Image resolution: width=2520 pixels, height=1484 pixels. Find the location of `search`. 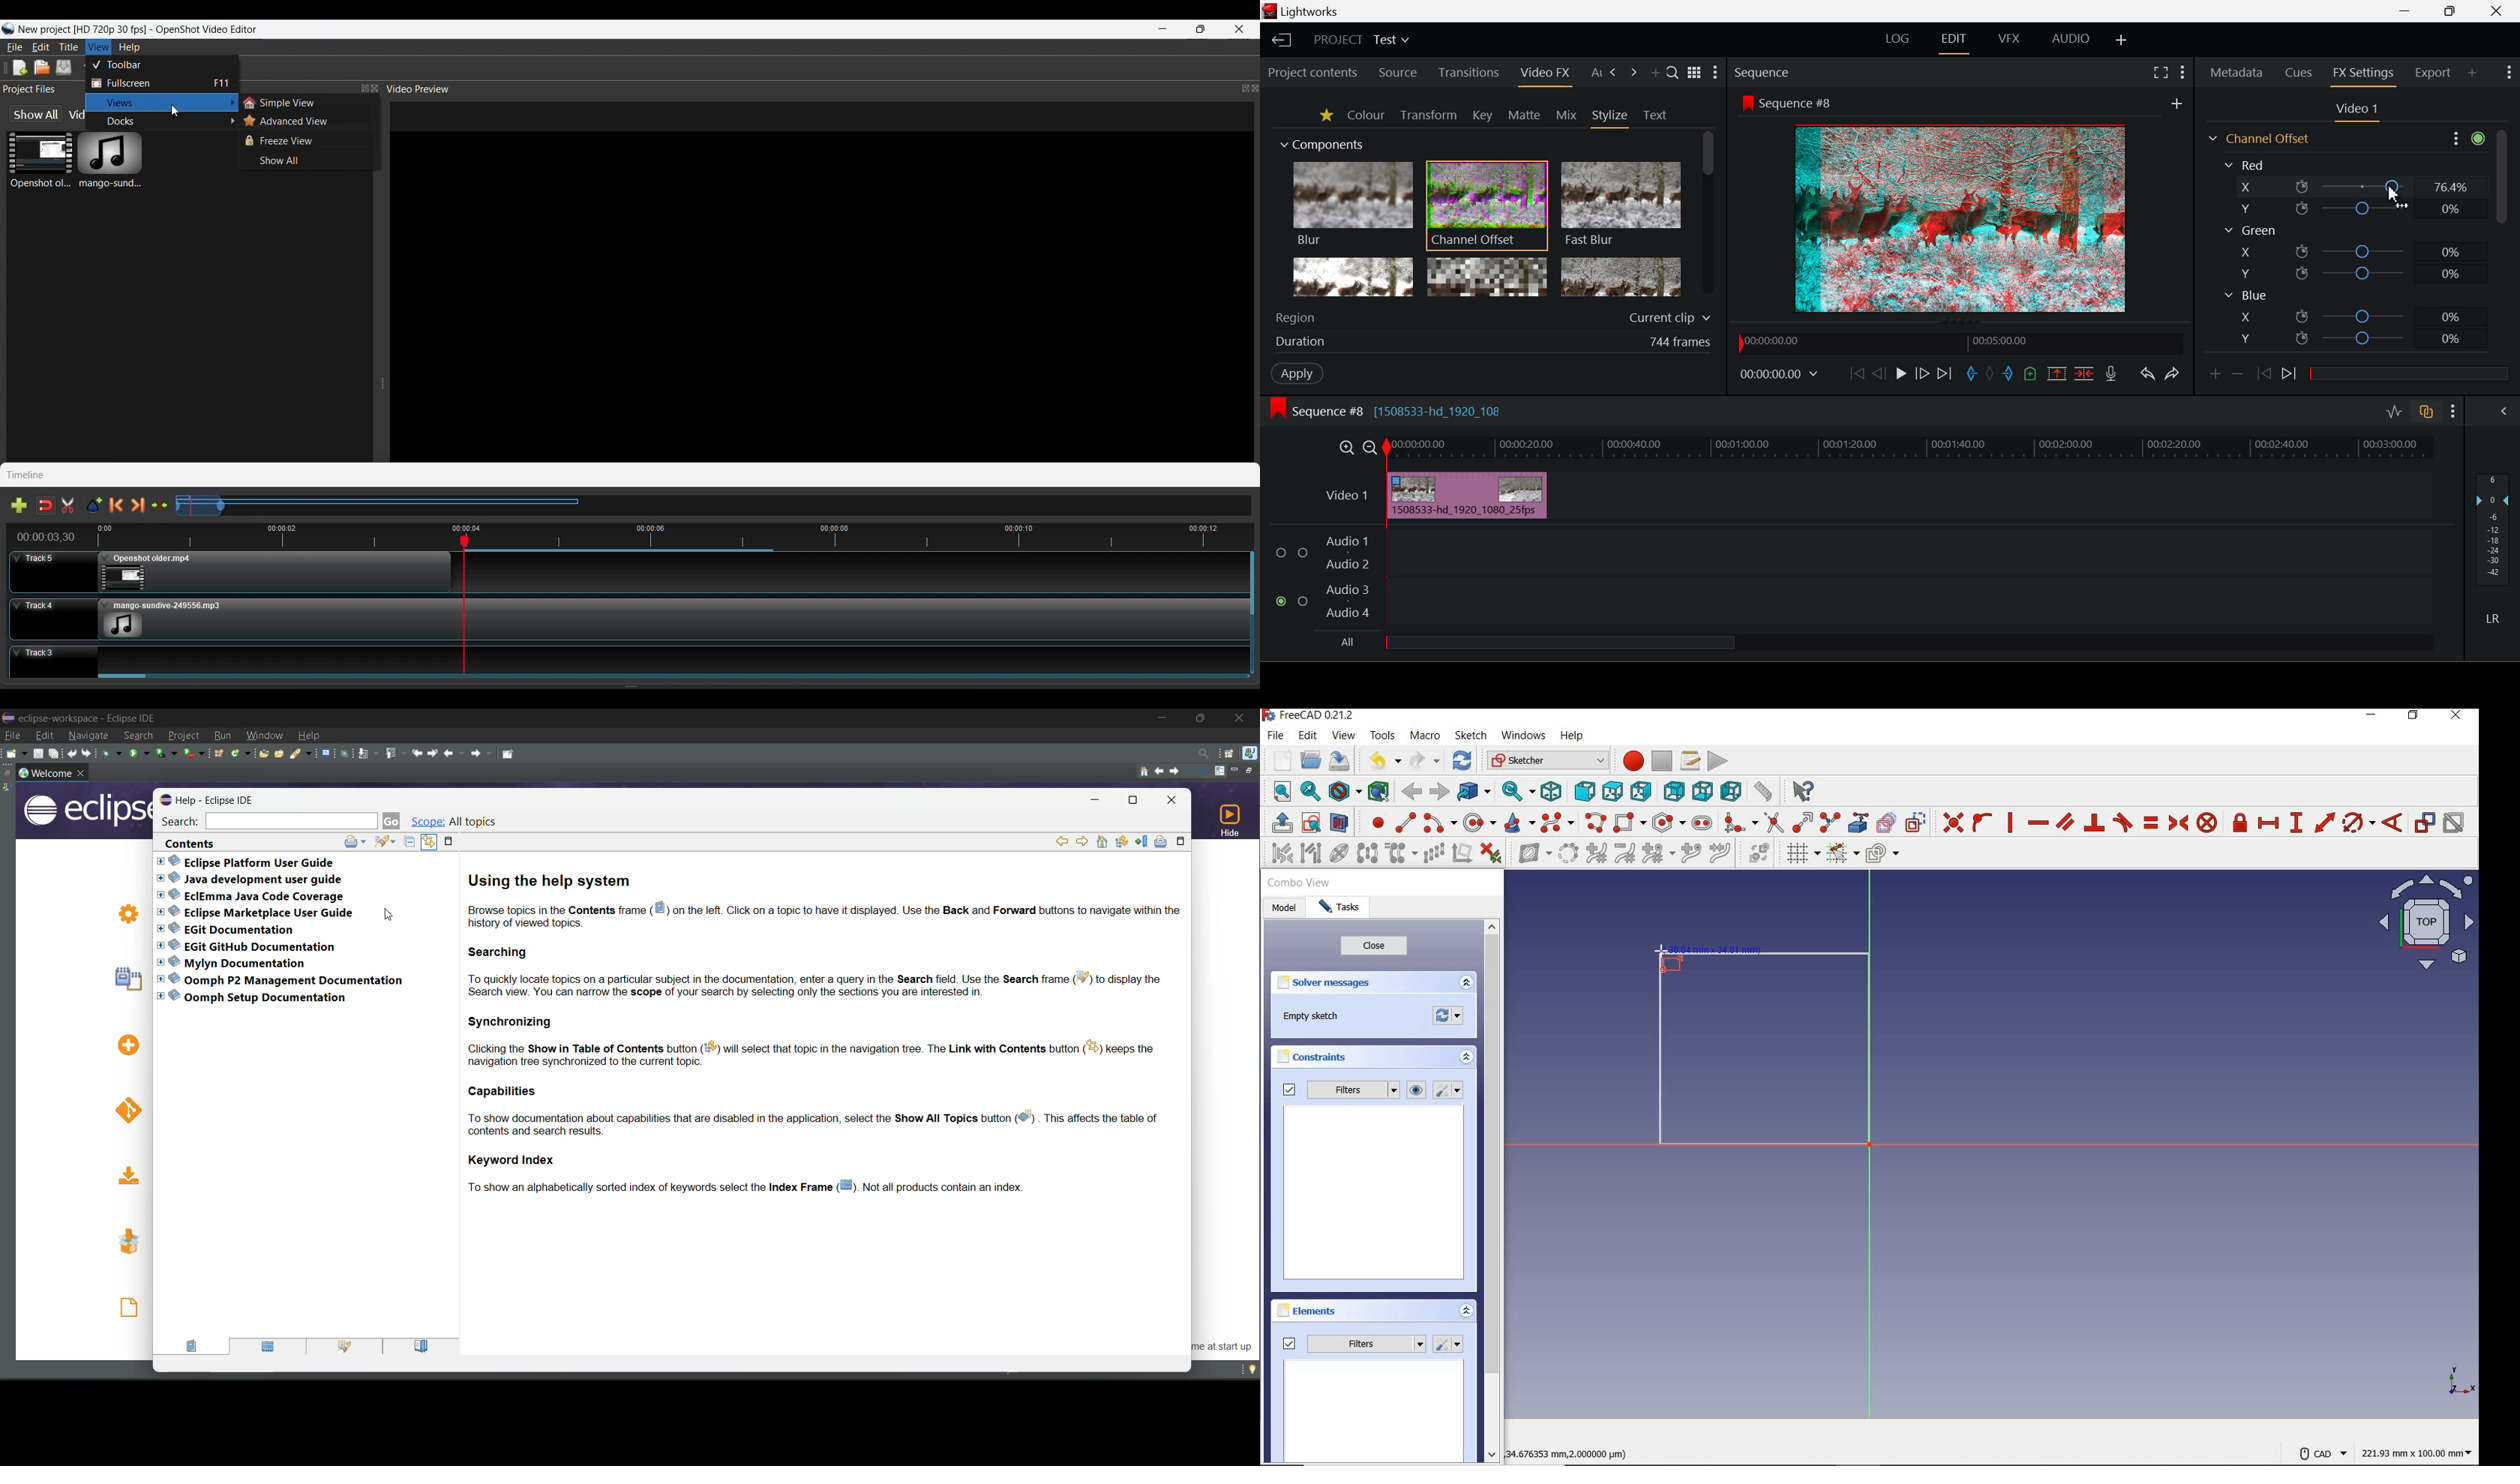

search is located at coordinates (302, 753).